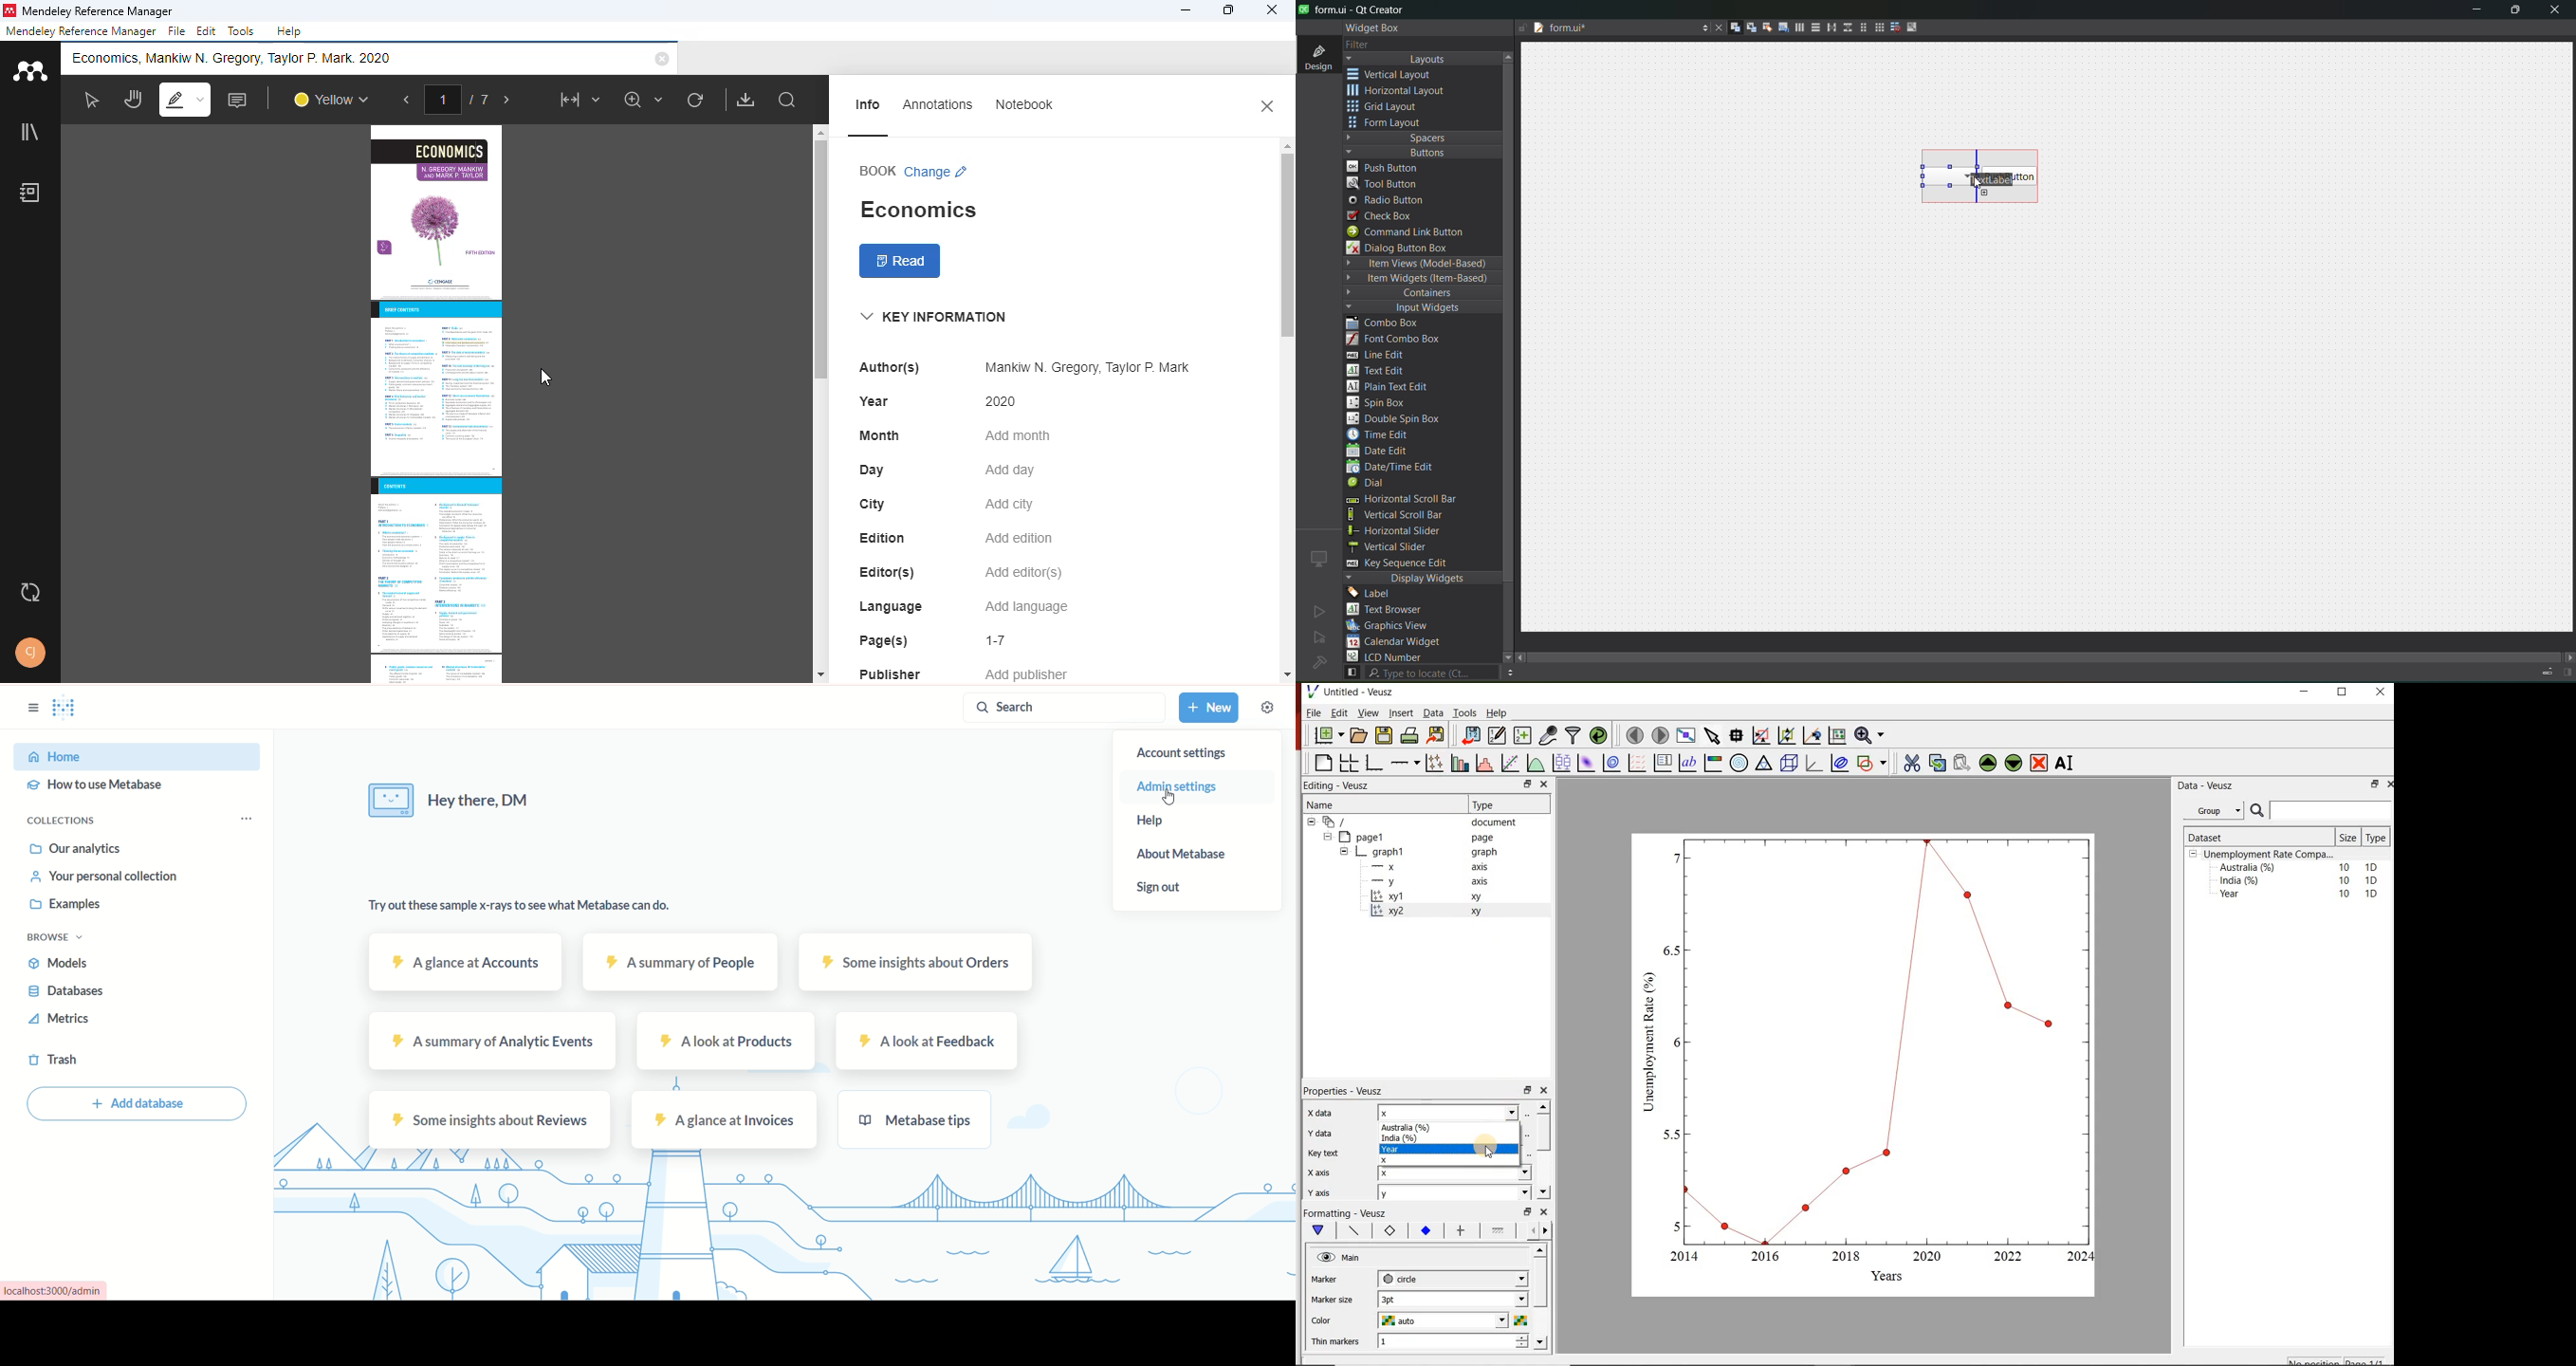 The width and height of the screenshot is (2576, 1372). Describe the element at coordinates (528, 910) in the screenshot. I see `text` at that location.